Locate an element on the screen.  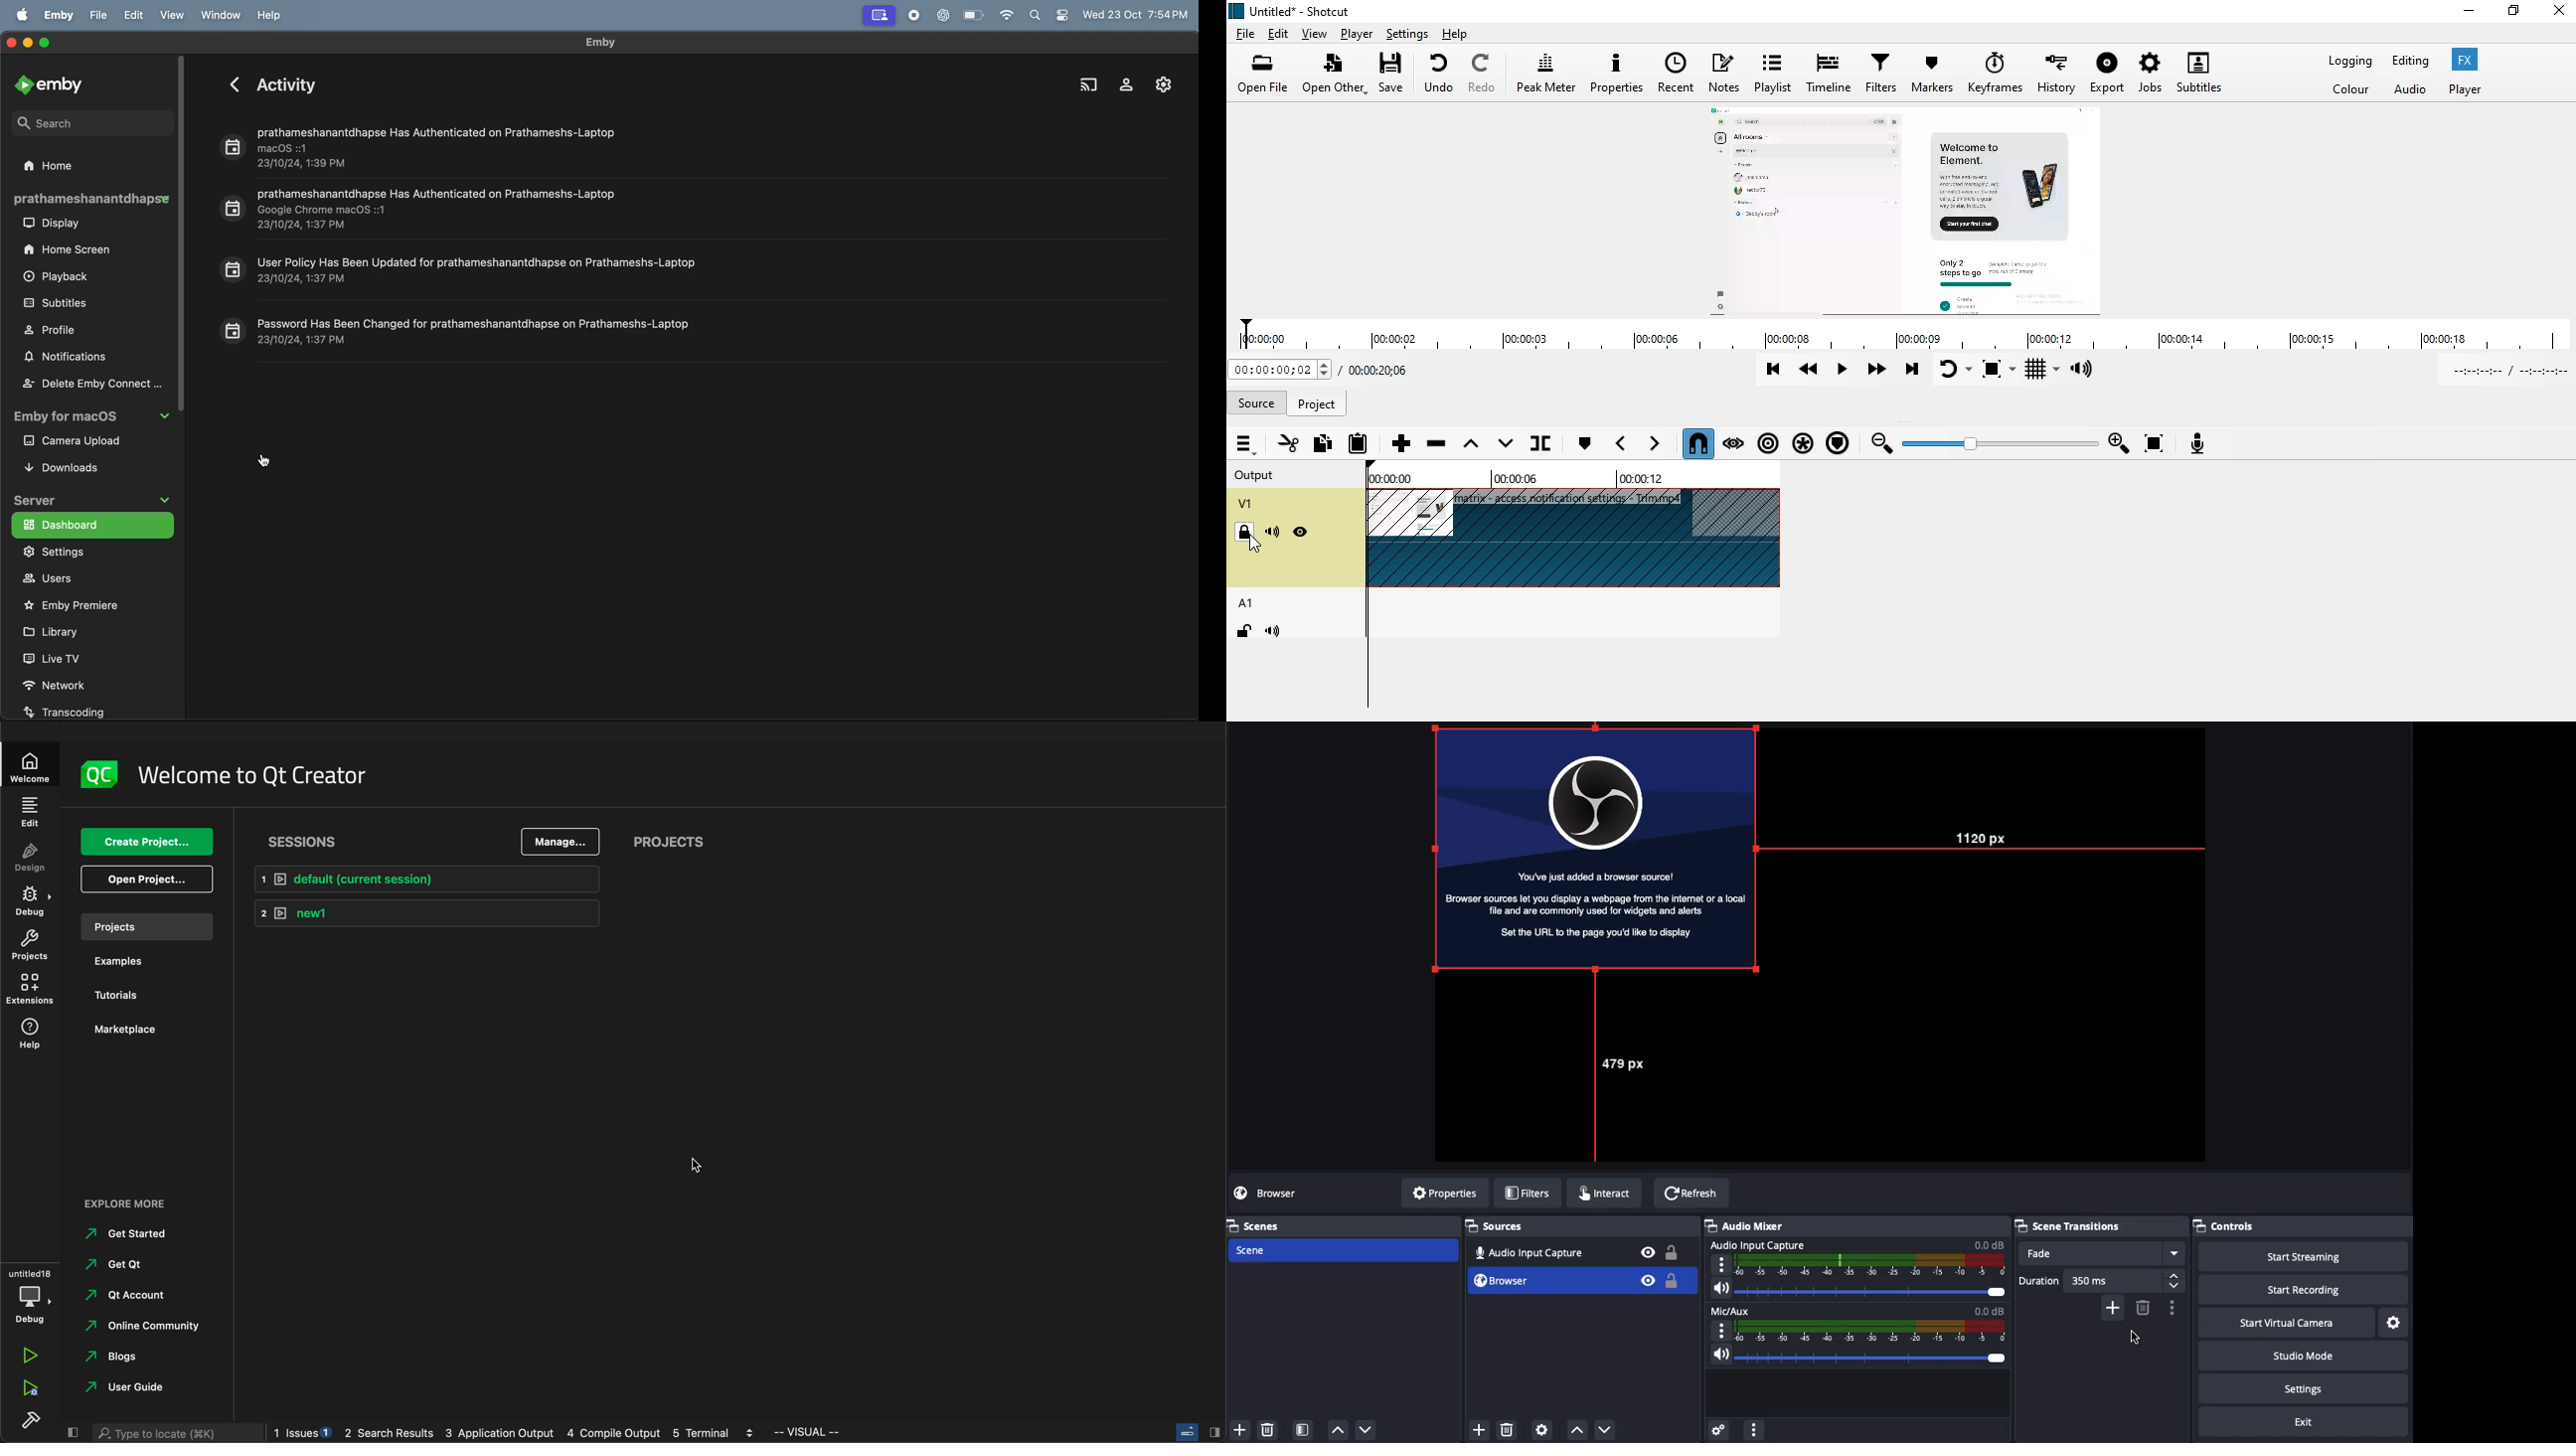
view is located at coordinates (176, 14).